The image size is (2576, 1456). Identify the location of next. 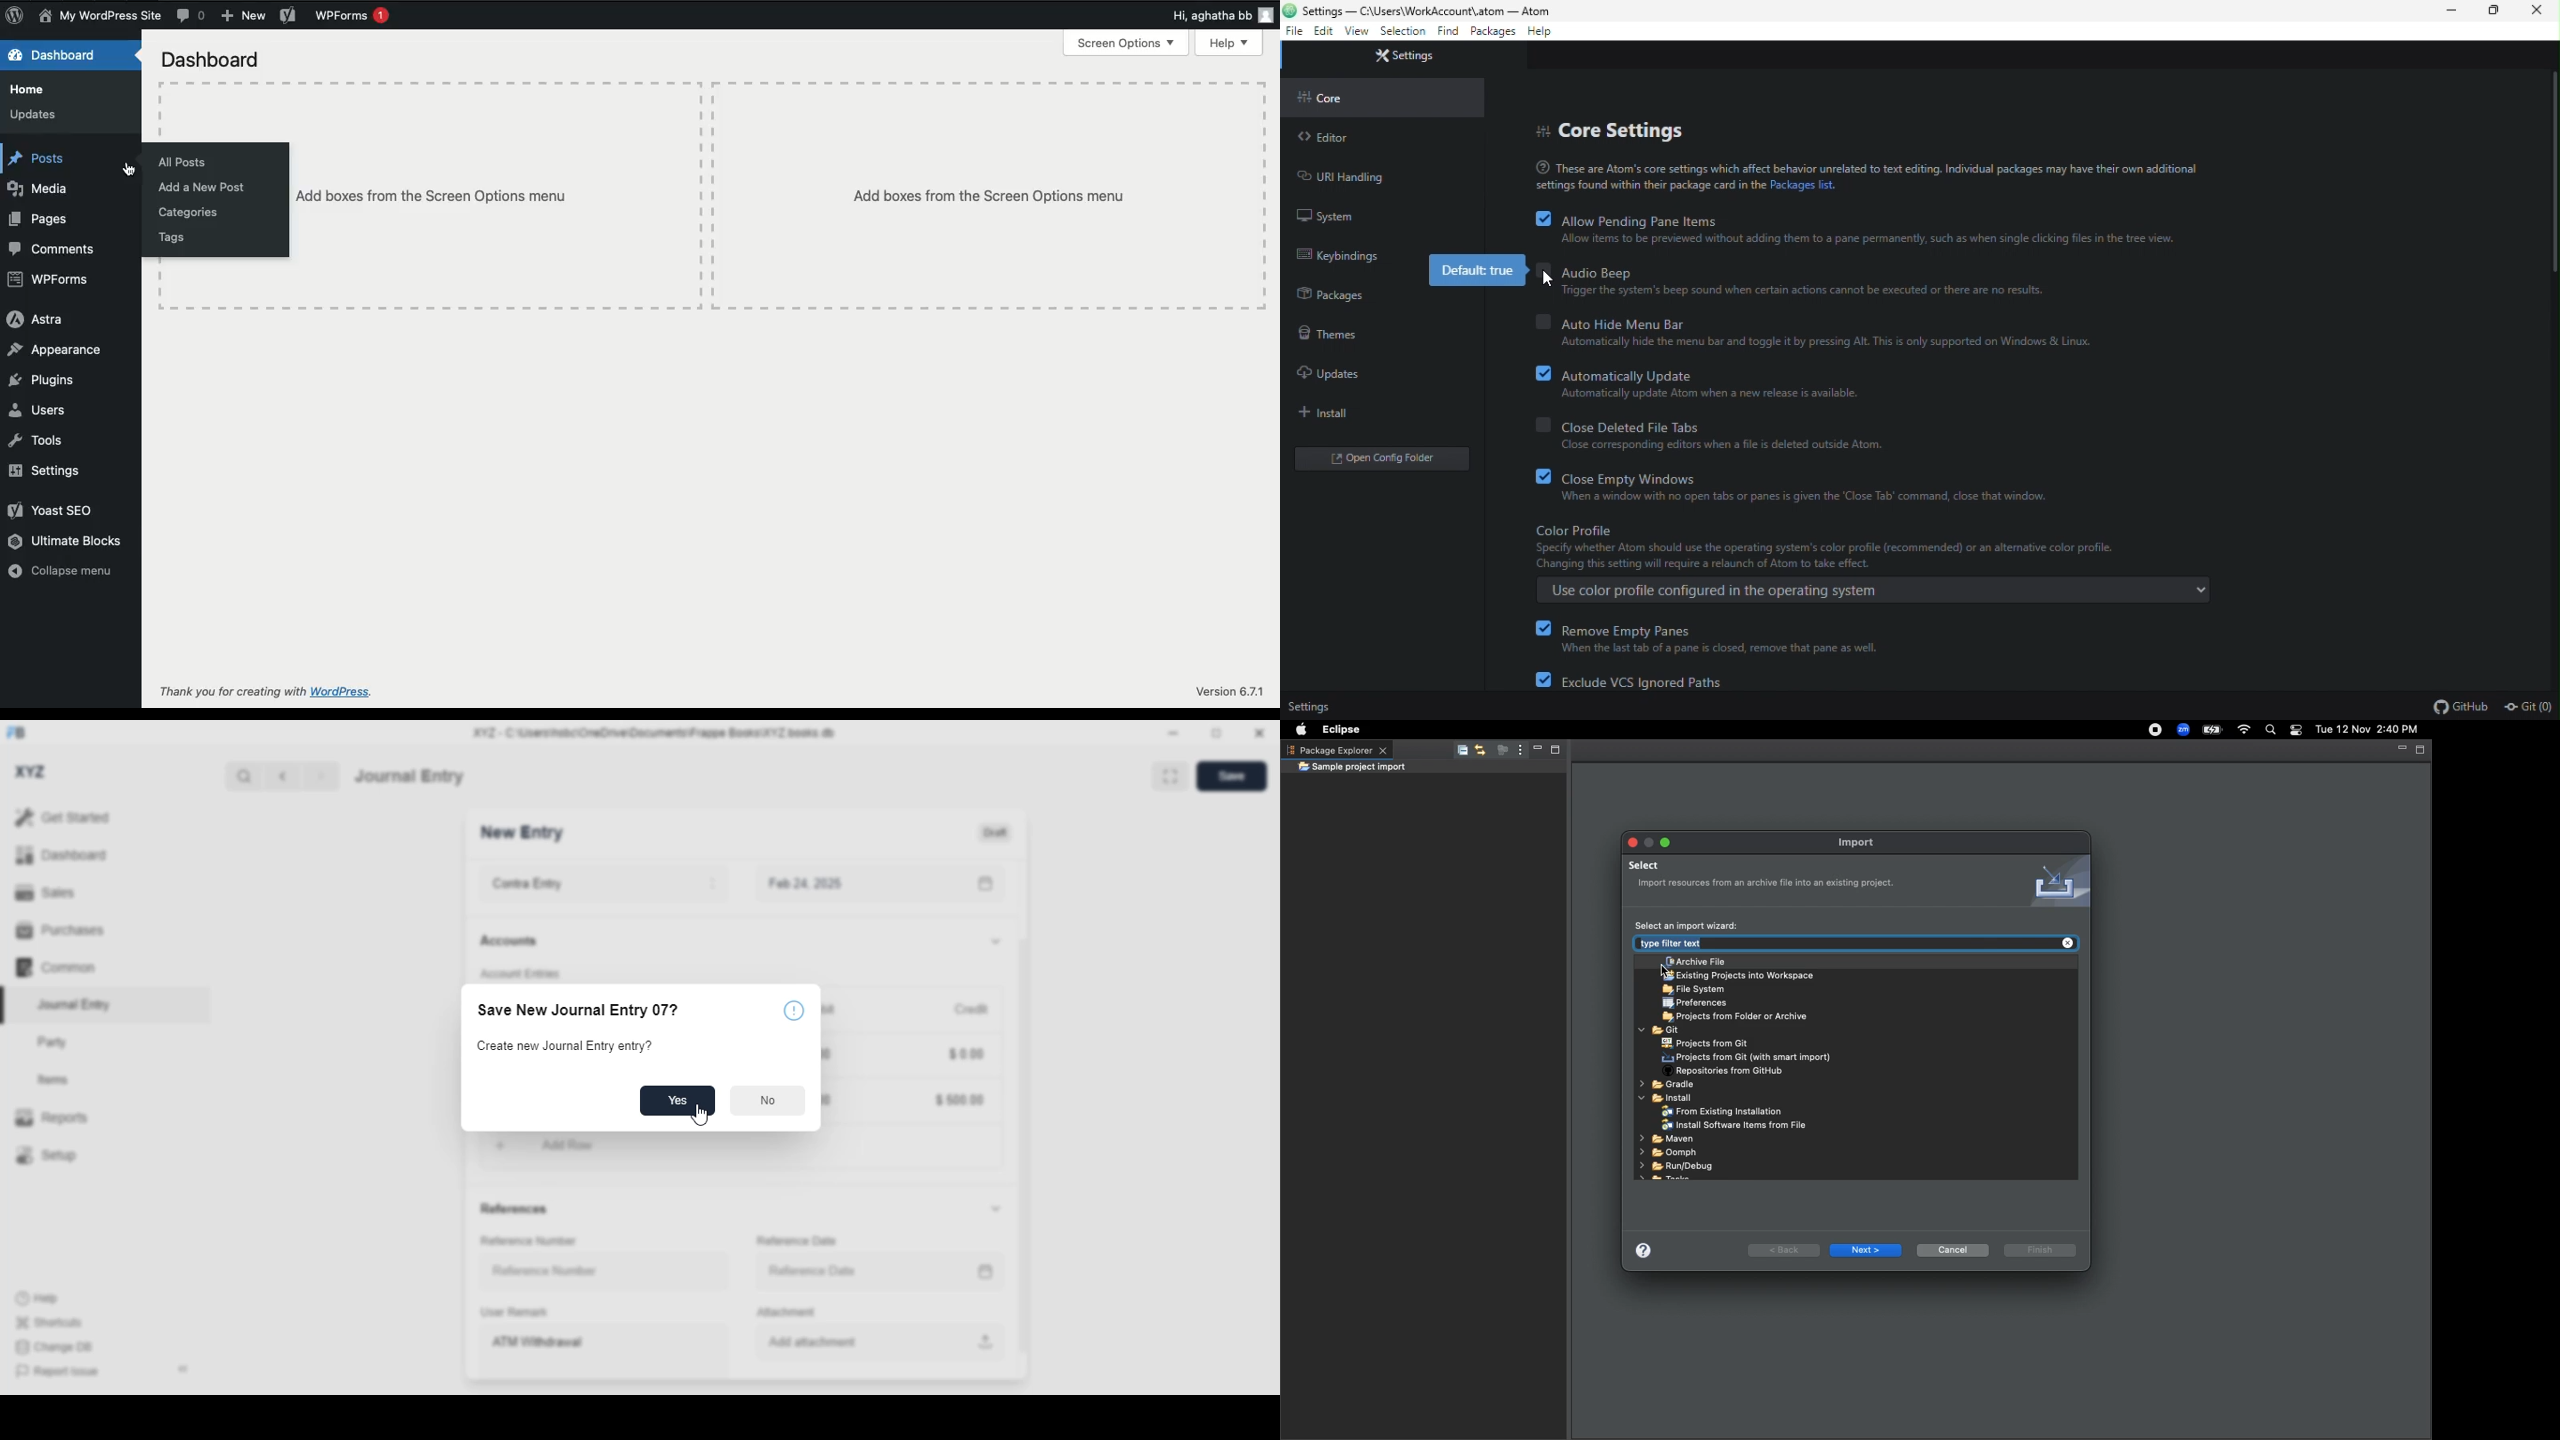
(322, 776).